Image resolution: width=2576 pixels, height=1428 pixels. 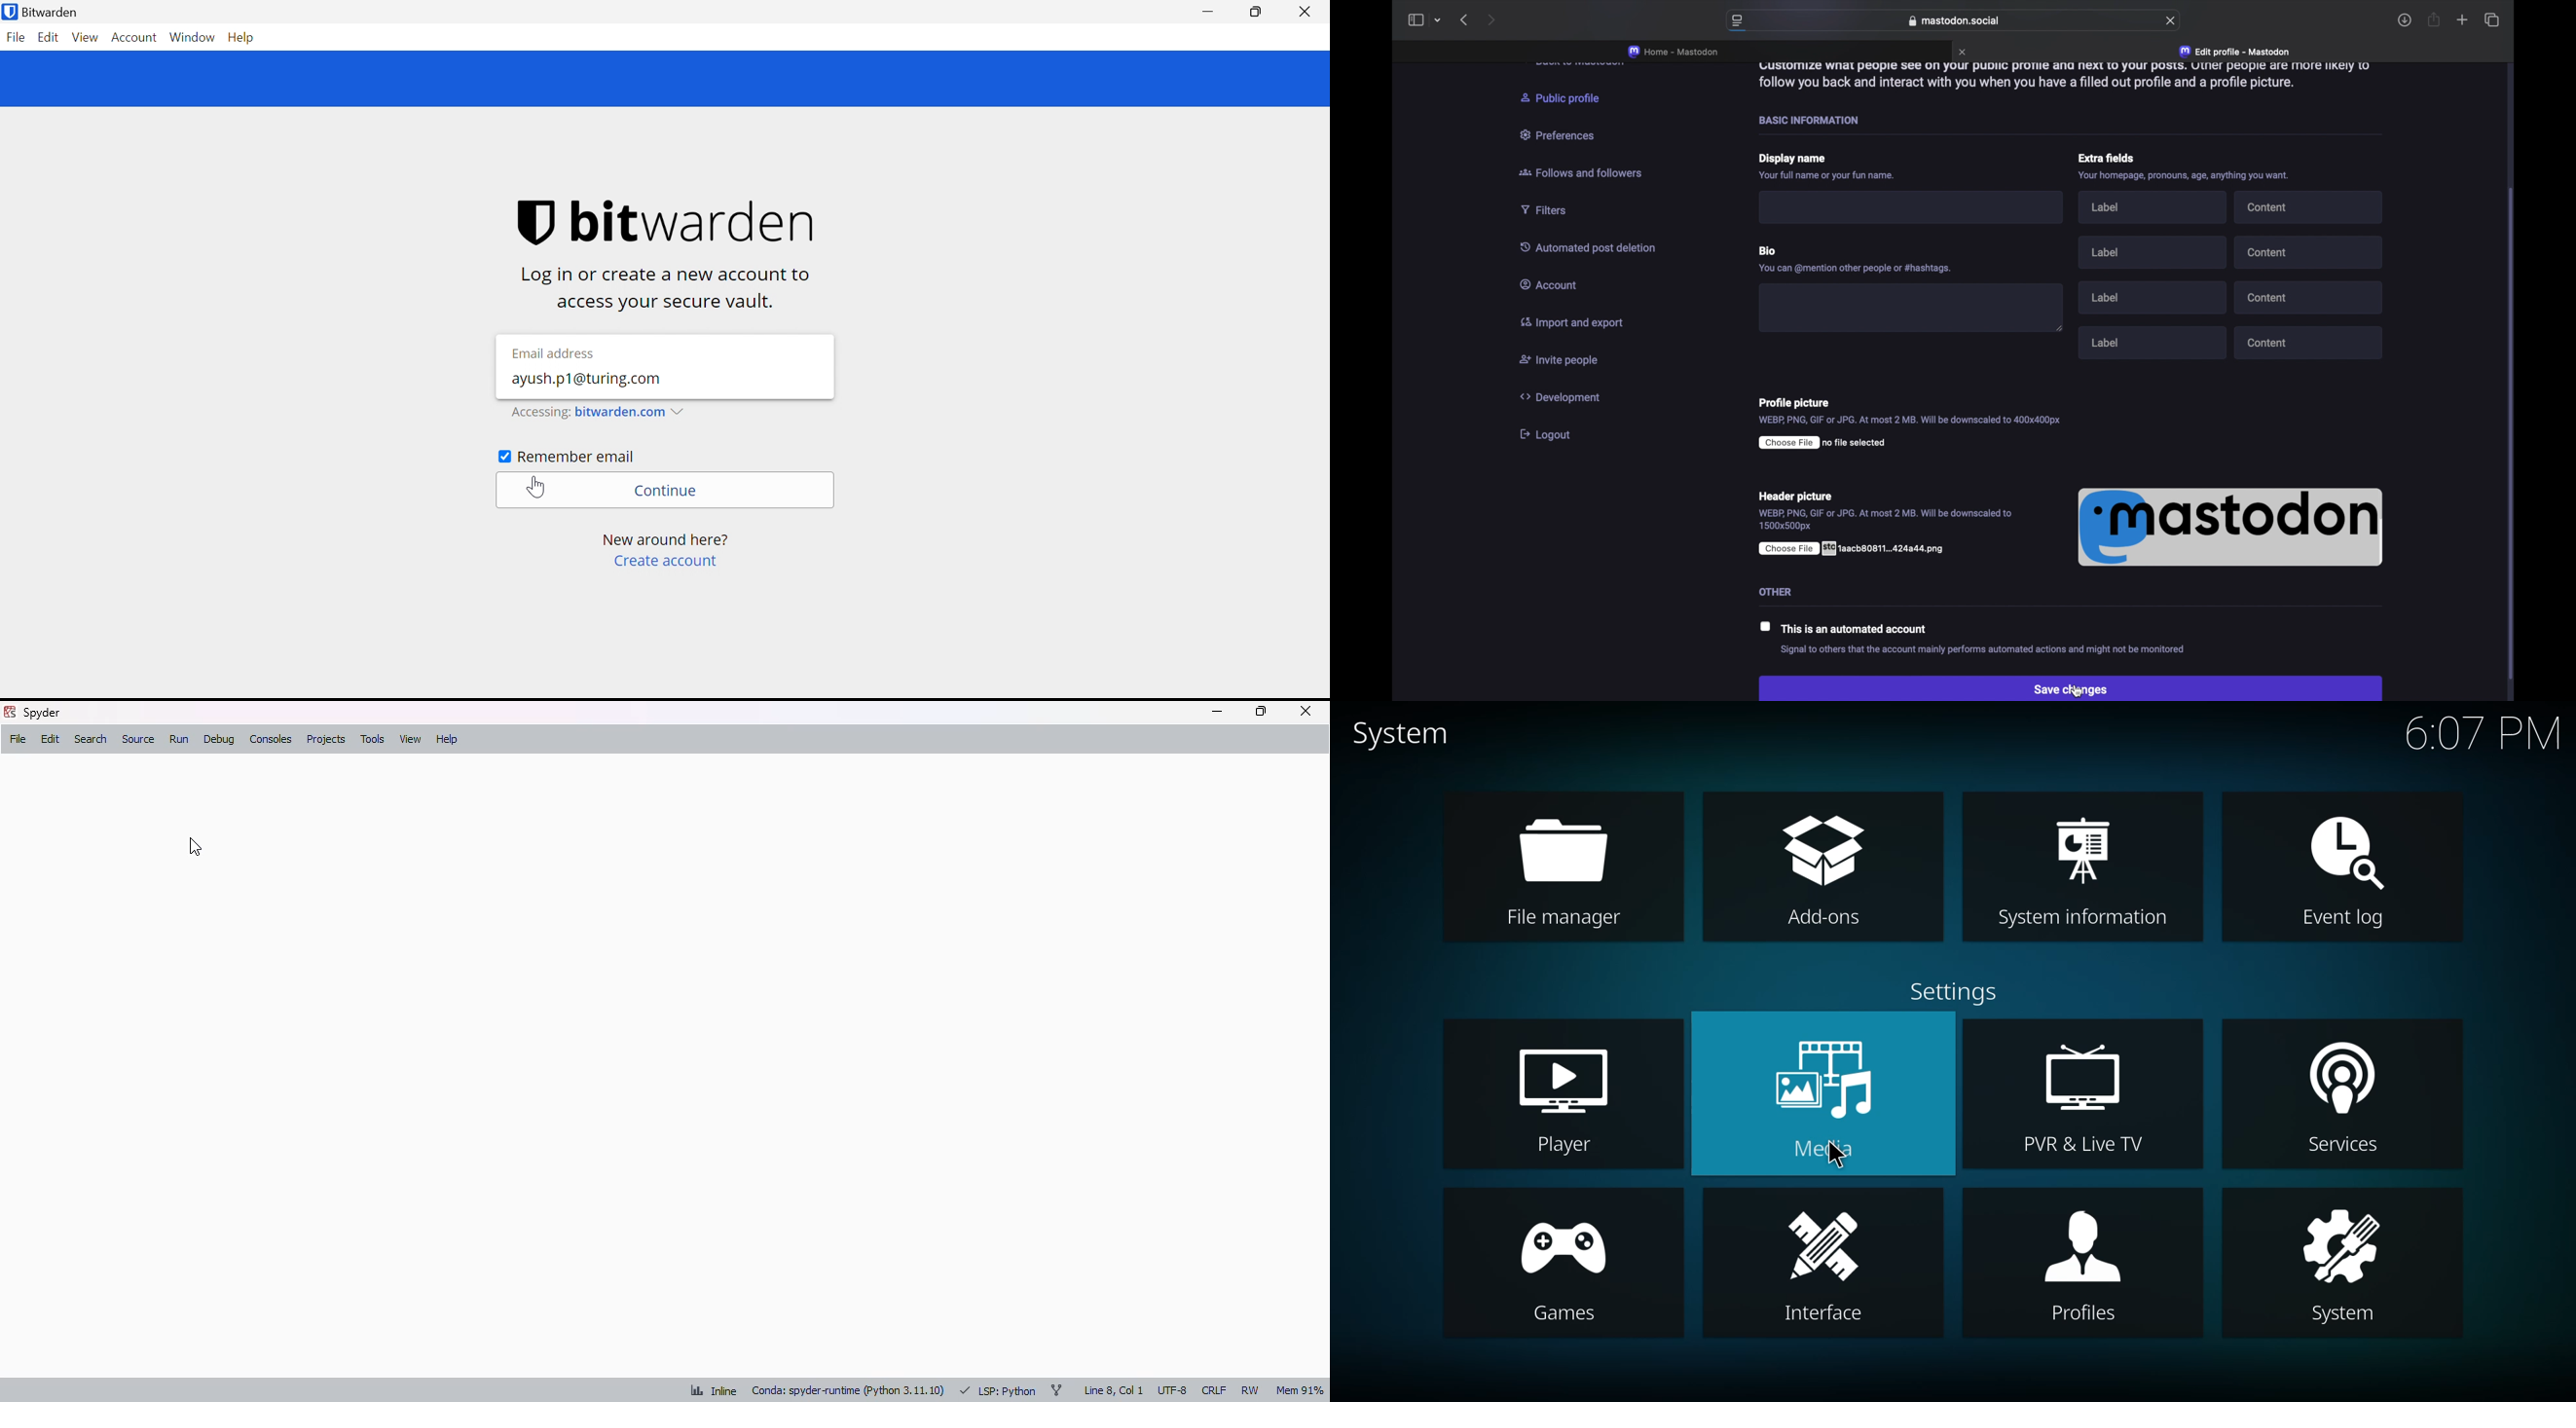 What do you see at coordinates (2435, 19) in the screenshot?
I see `share` at bounding box center [2435, 19].